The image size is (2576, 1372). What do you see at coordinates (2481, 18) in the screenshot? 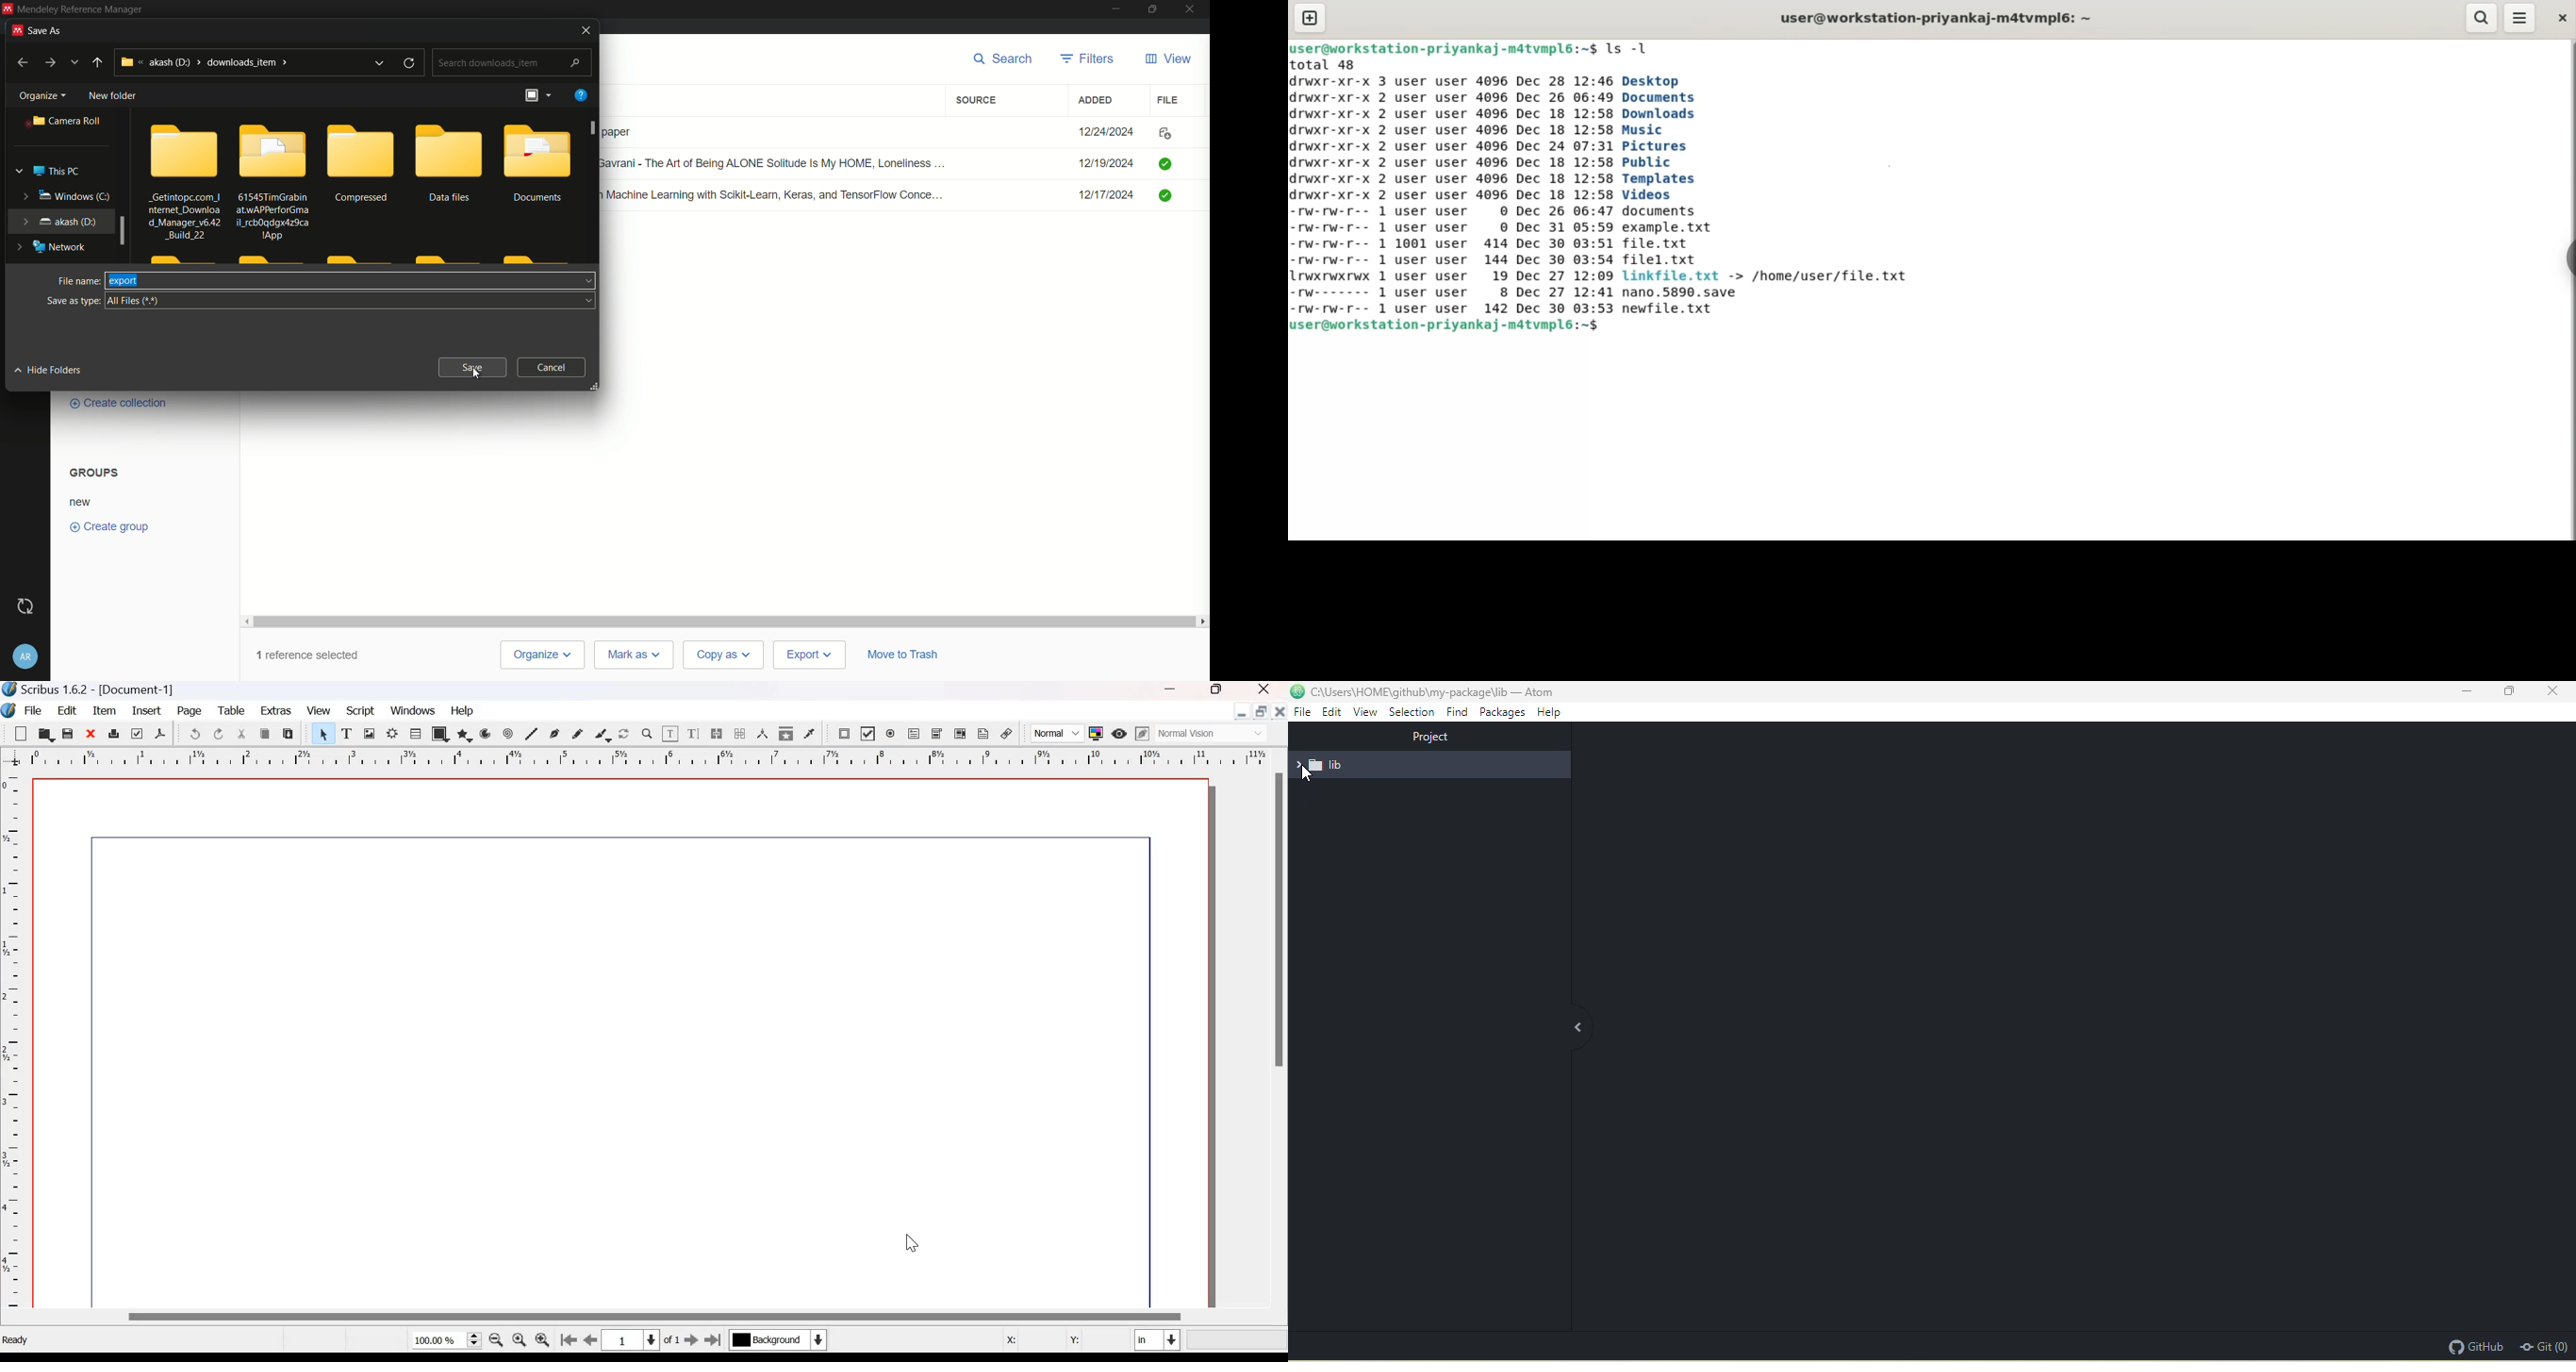
I see `search` at bounding box center [2481, 18].